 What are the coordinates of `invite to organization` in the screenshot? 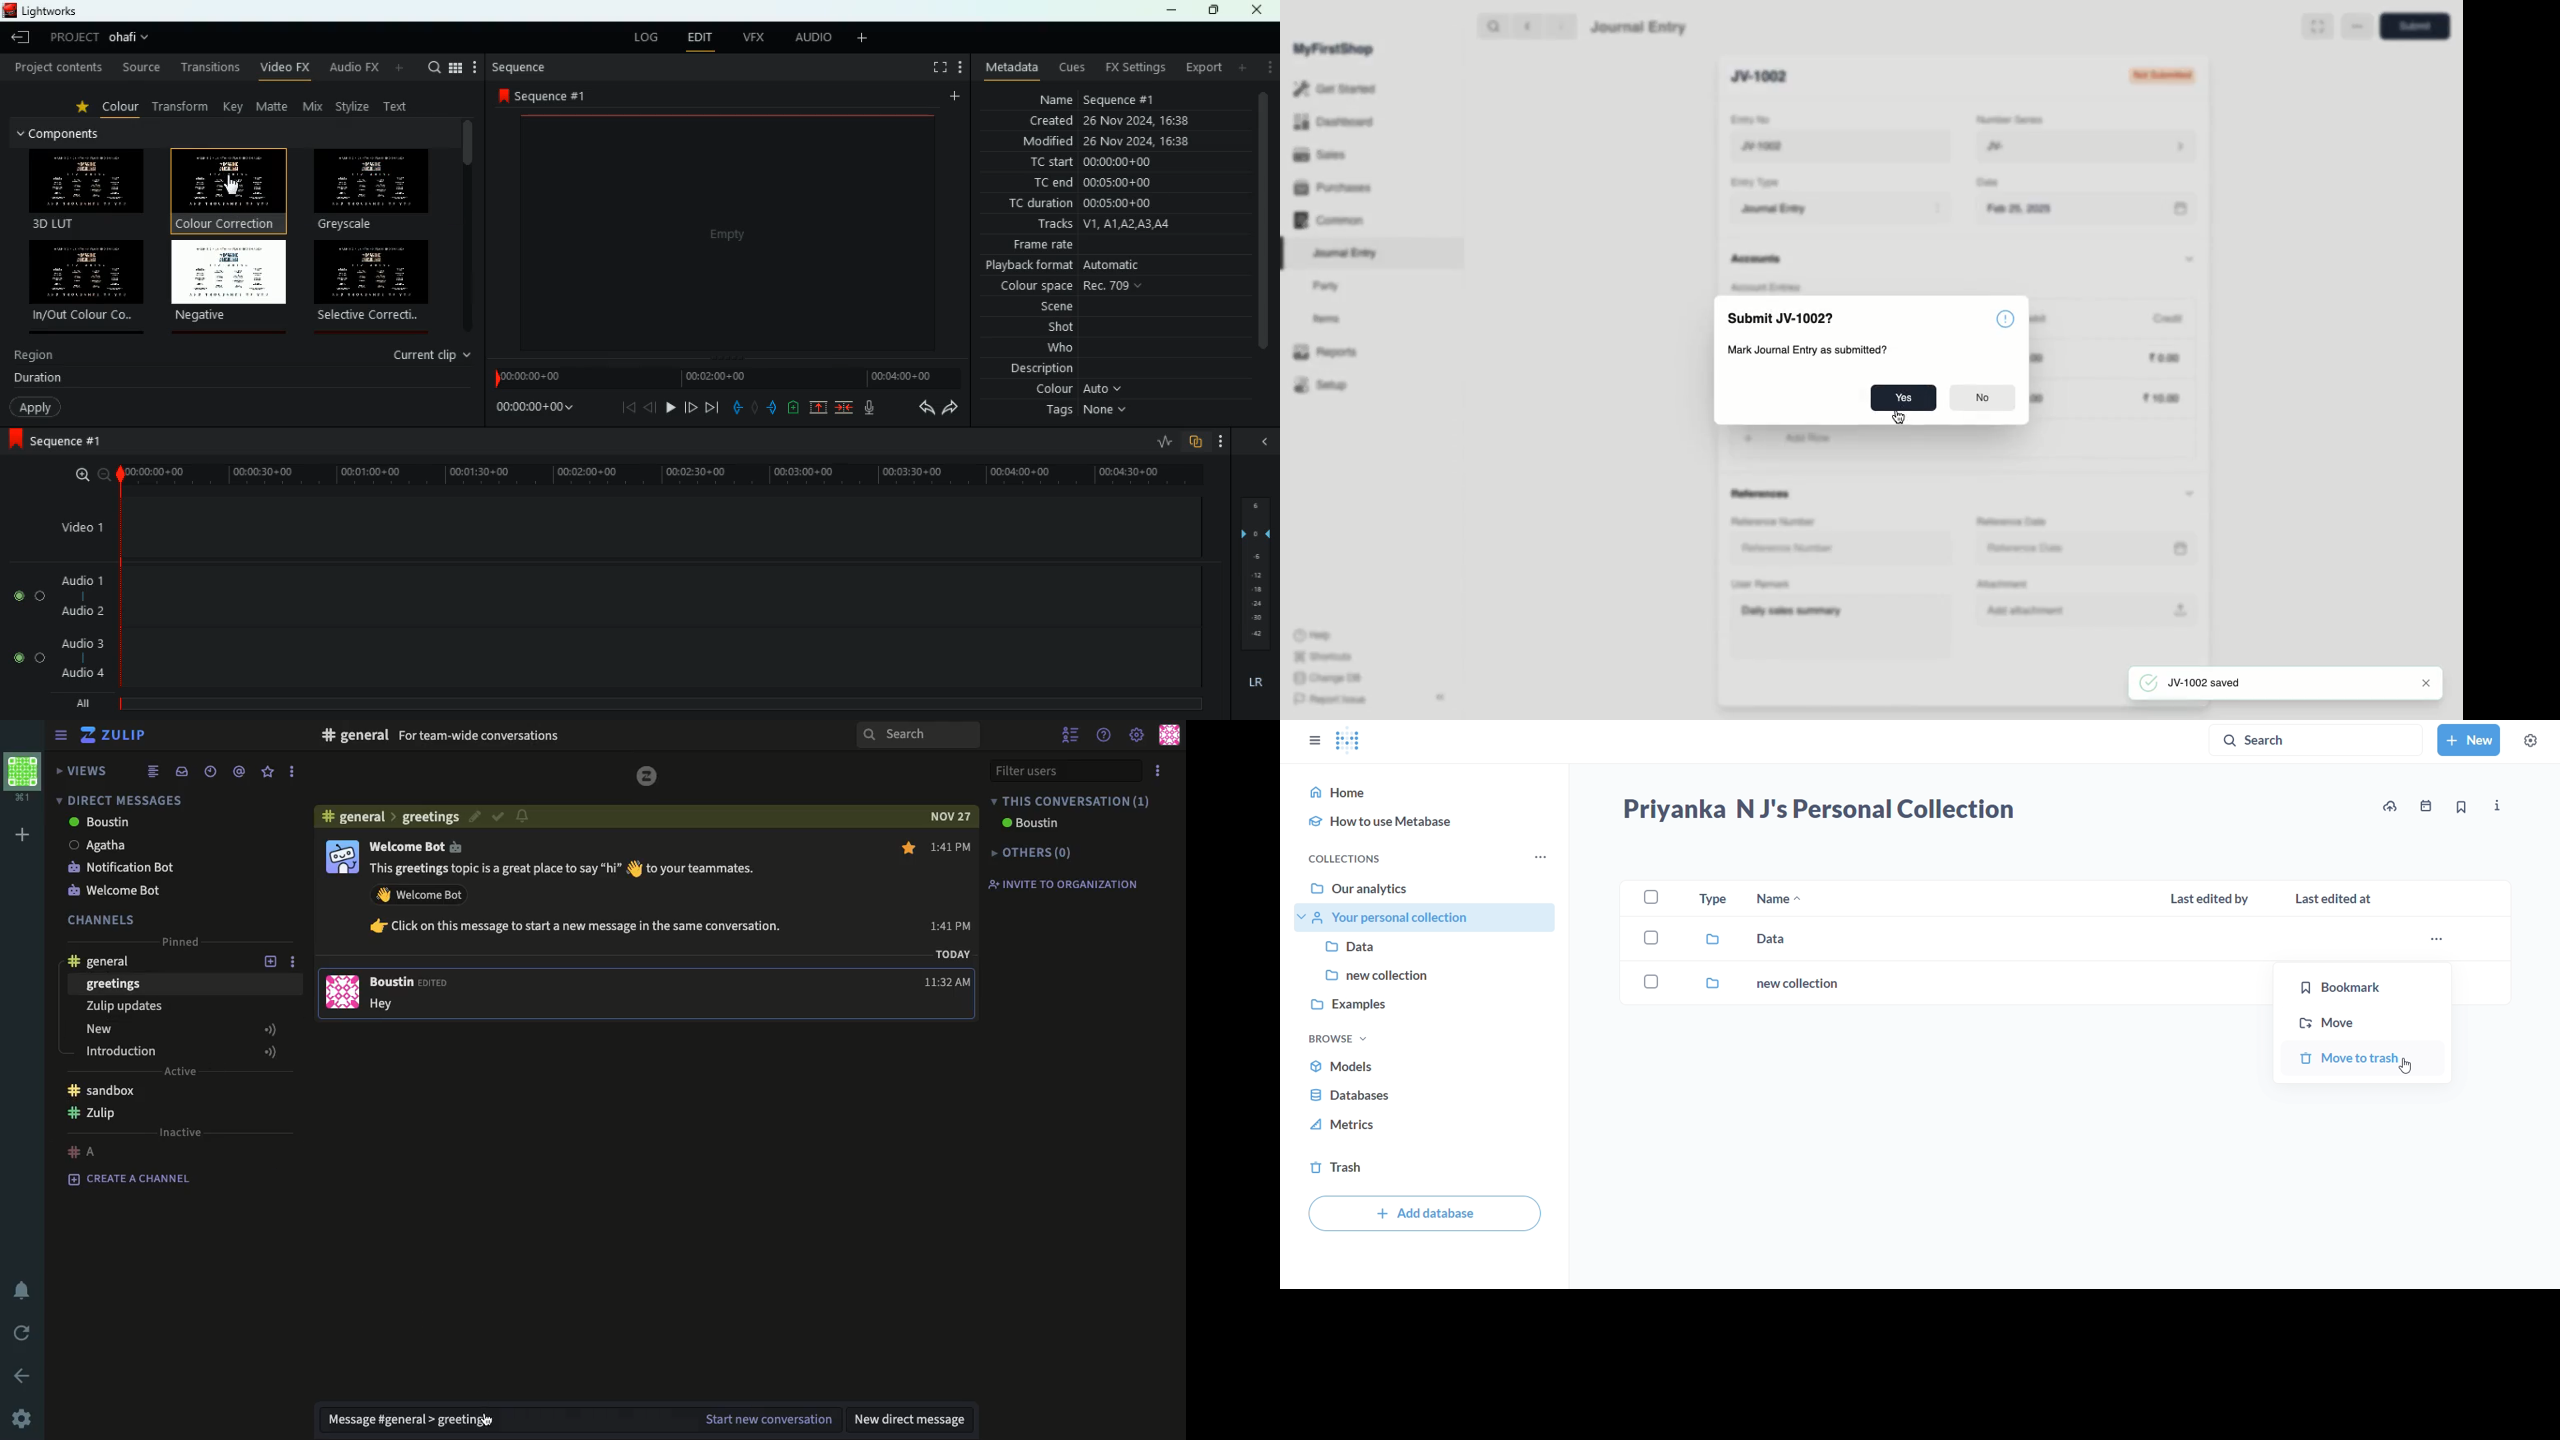 It's located at (1060, 882).